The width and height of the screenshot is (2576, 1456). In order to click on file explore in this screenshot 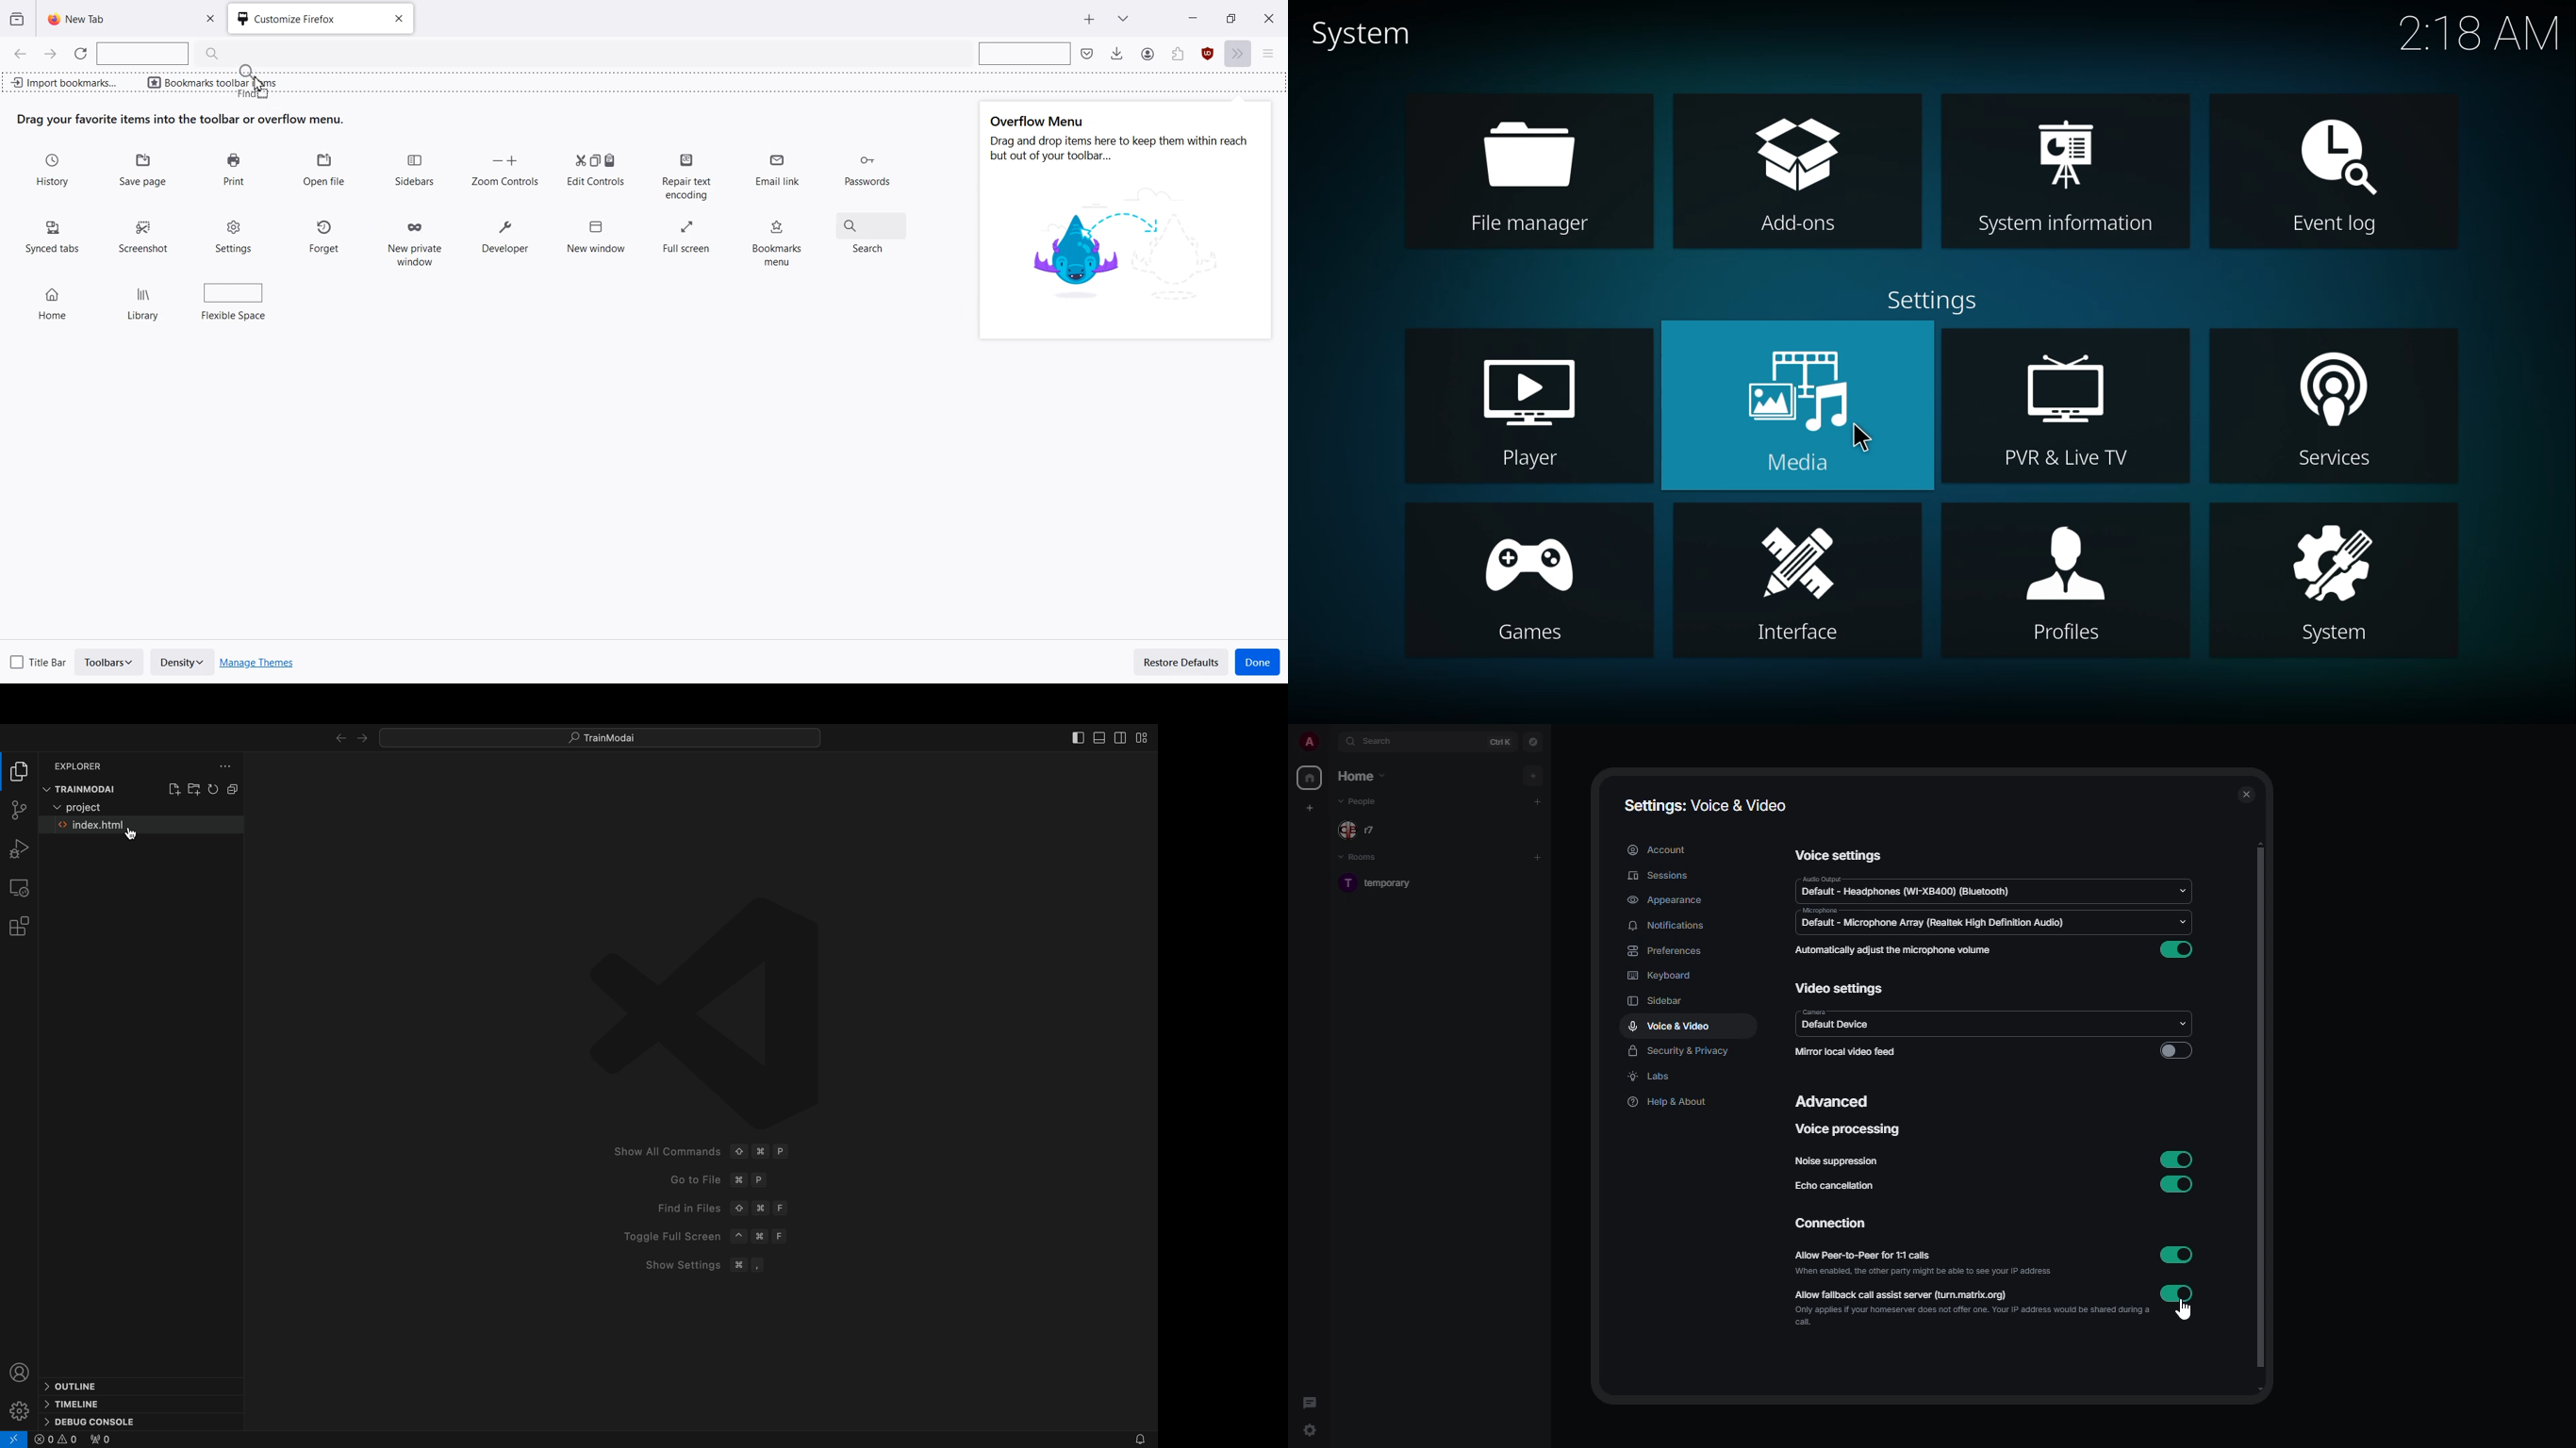, I will do `click(21, 773)`.